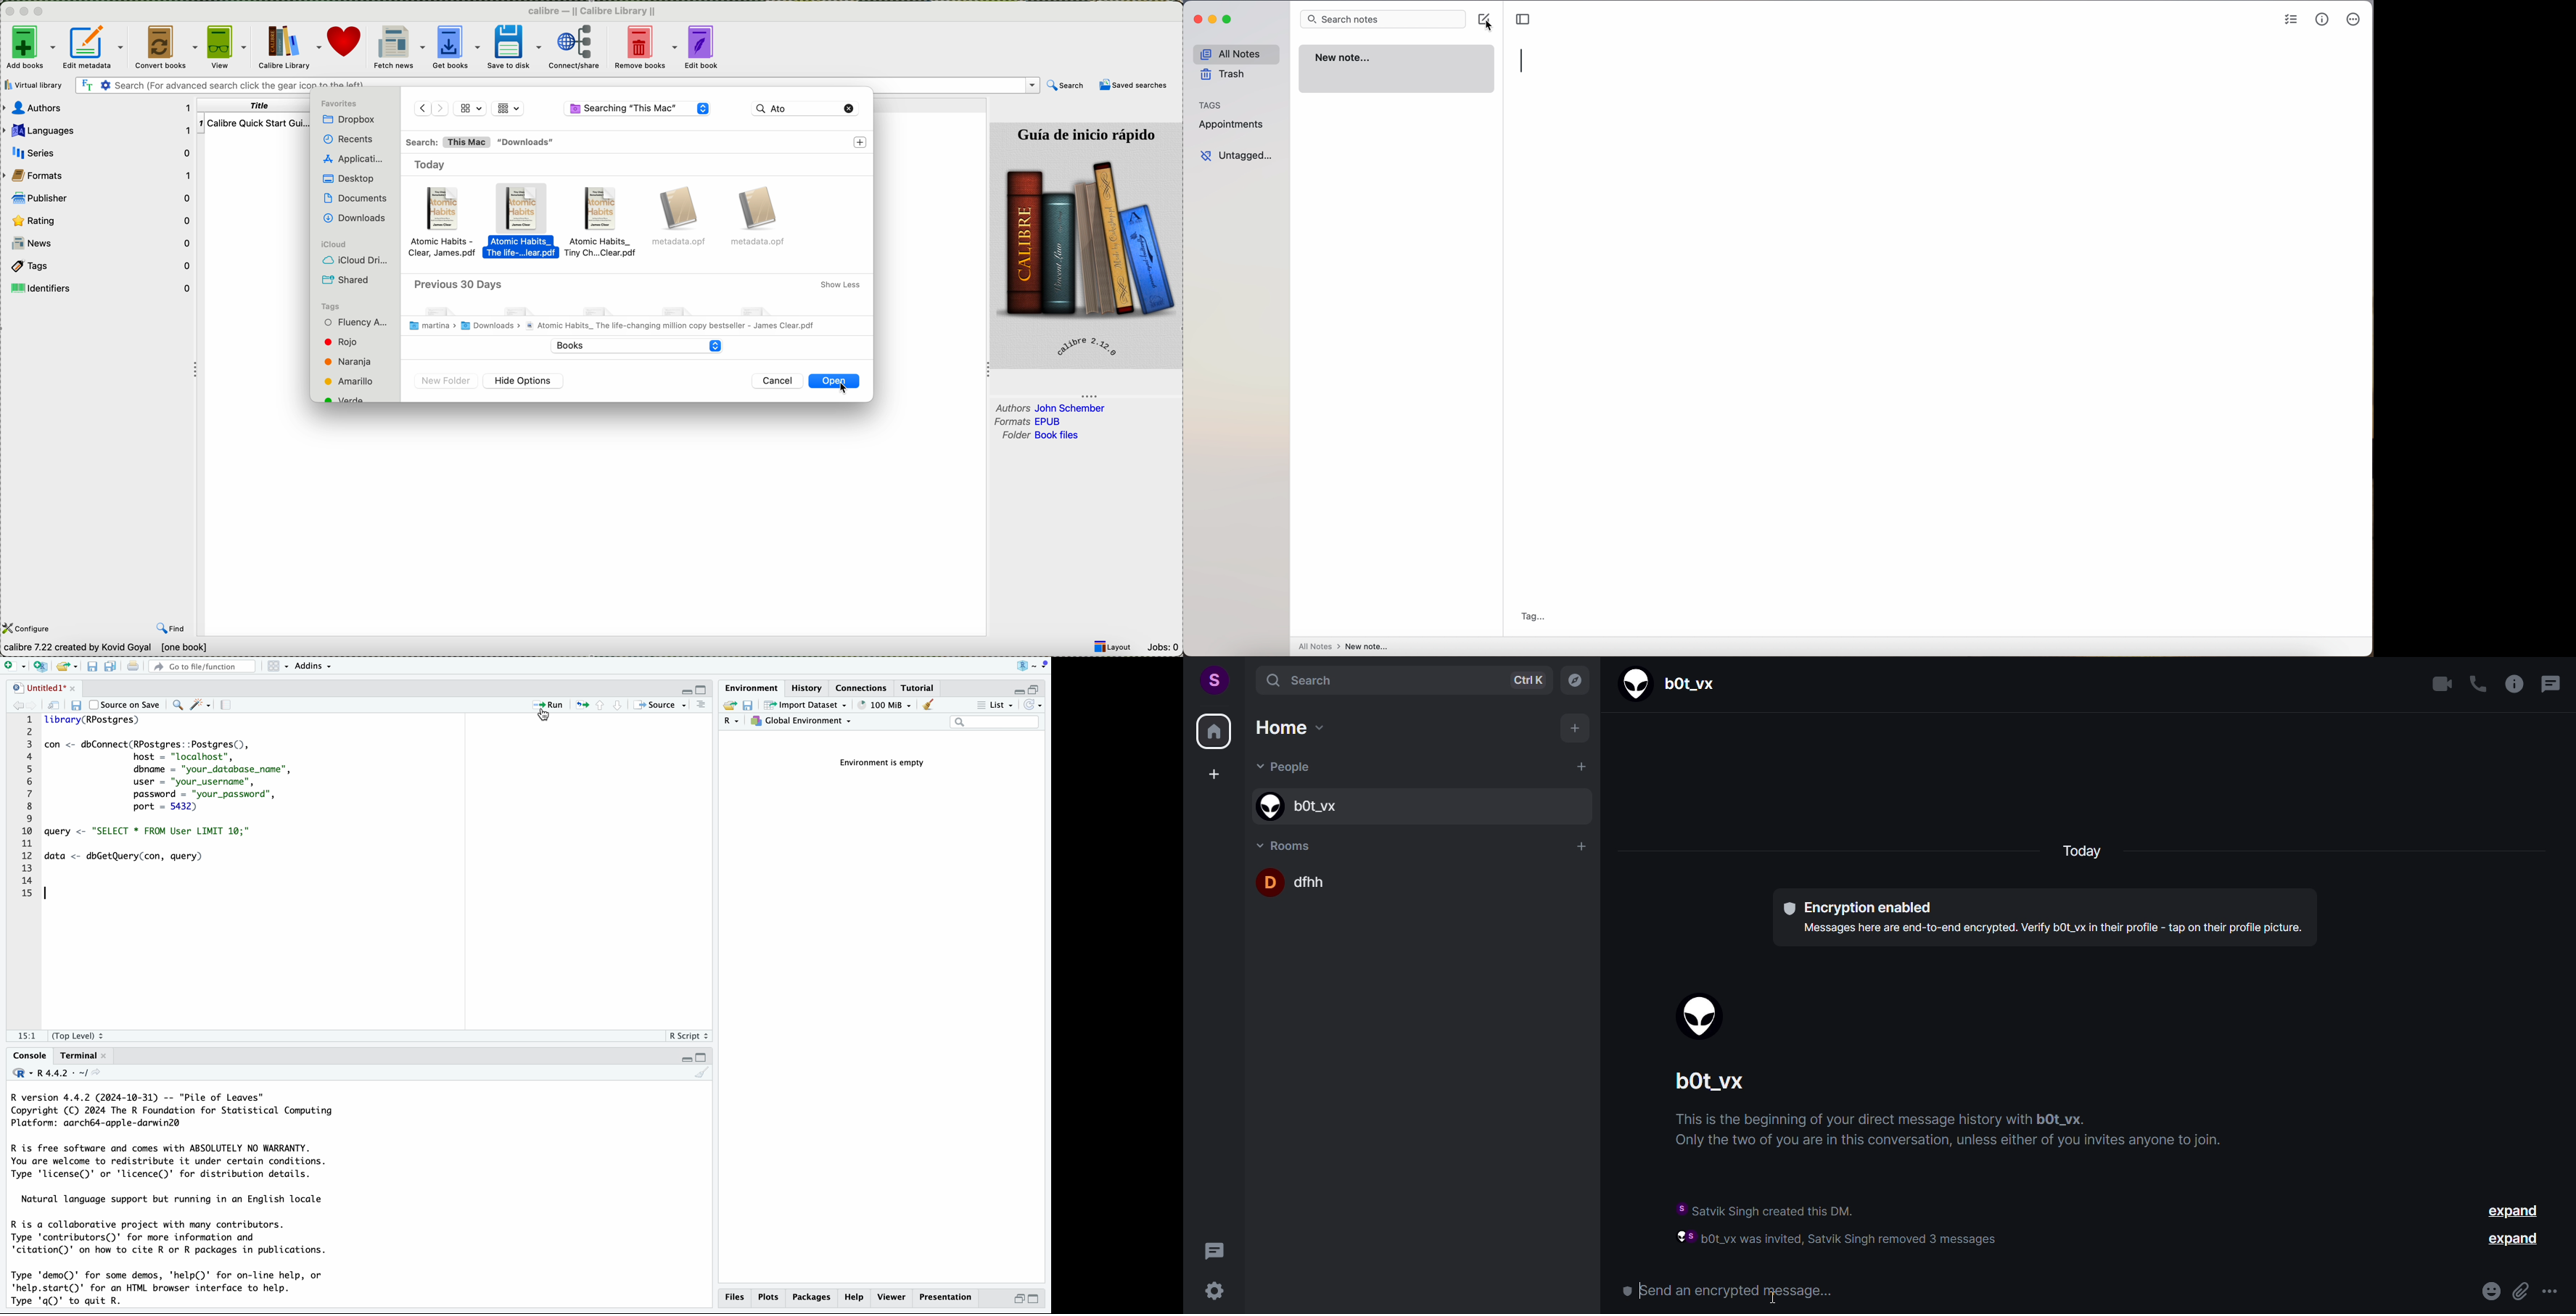 The width and height of the screenshot is (2576, 1316). What do you see at coordinates (332, 243) in the screenshot?
I see `icloud` at bounding box center [332, 243].